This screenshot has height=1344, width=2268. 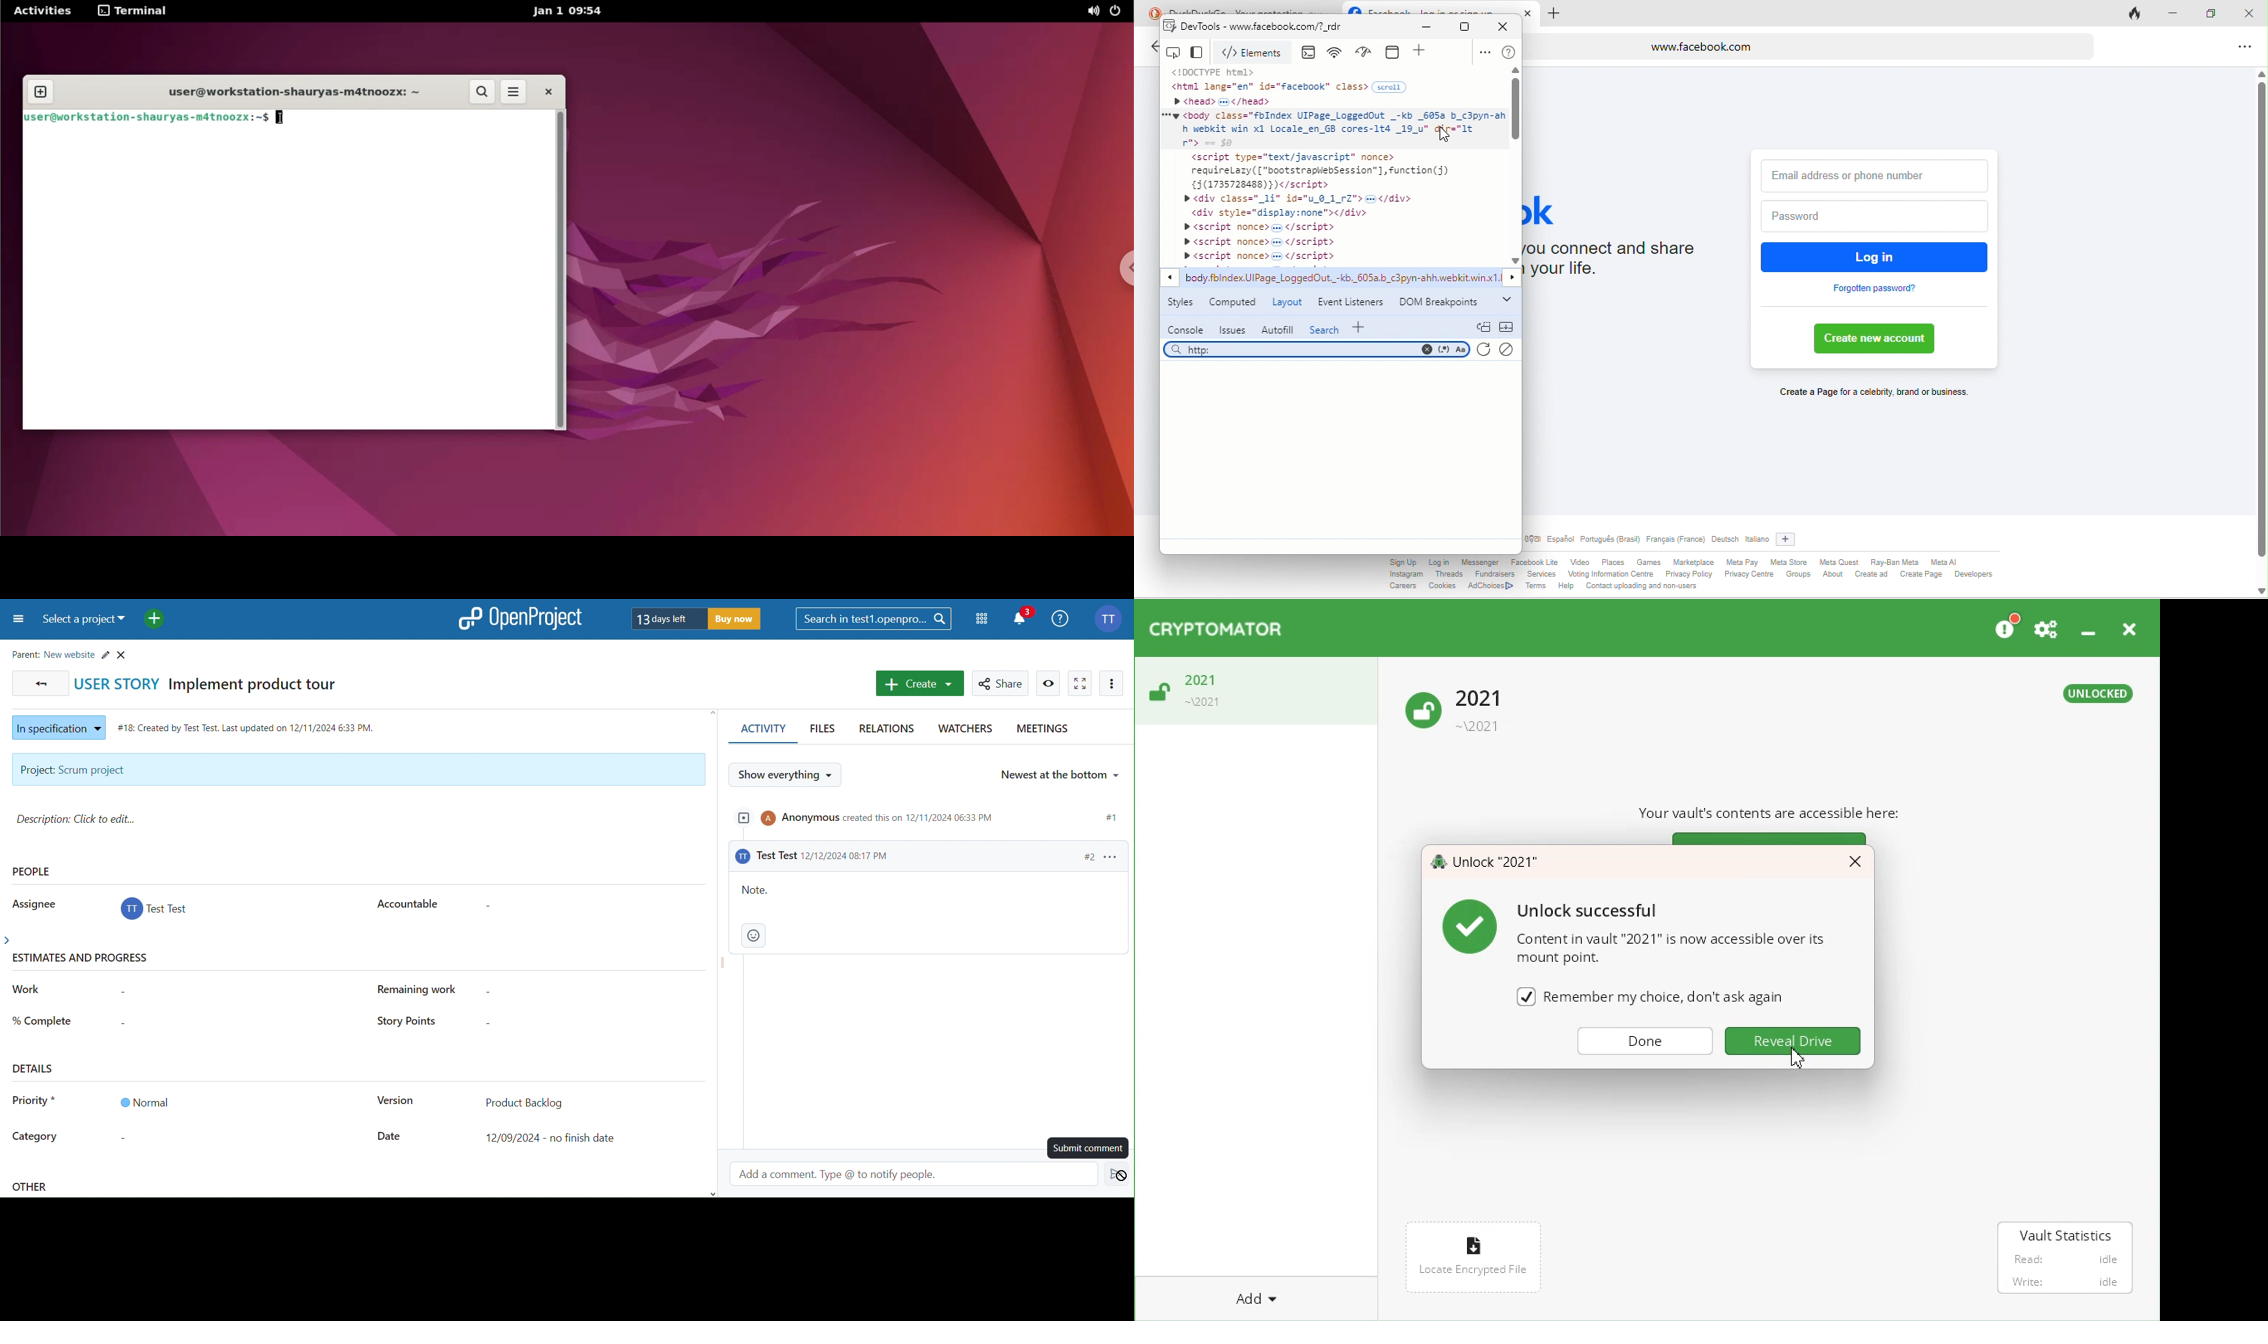 I want to click on www.facebook.com, so click(x=1811, y=46).